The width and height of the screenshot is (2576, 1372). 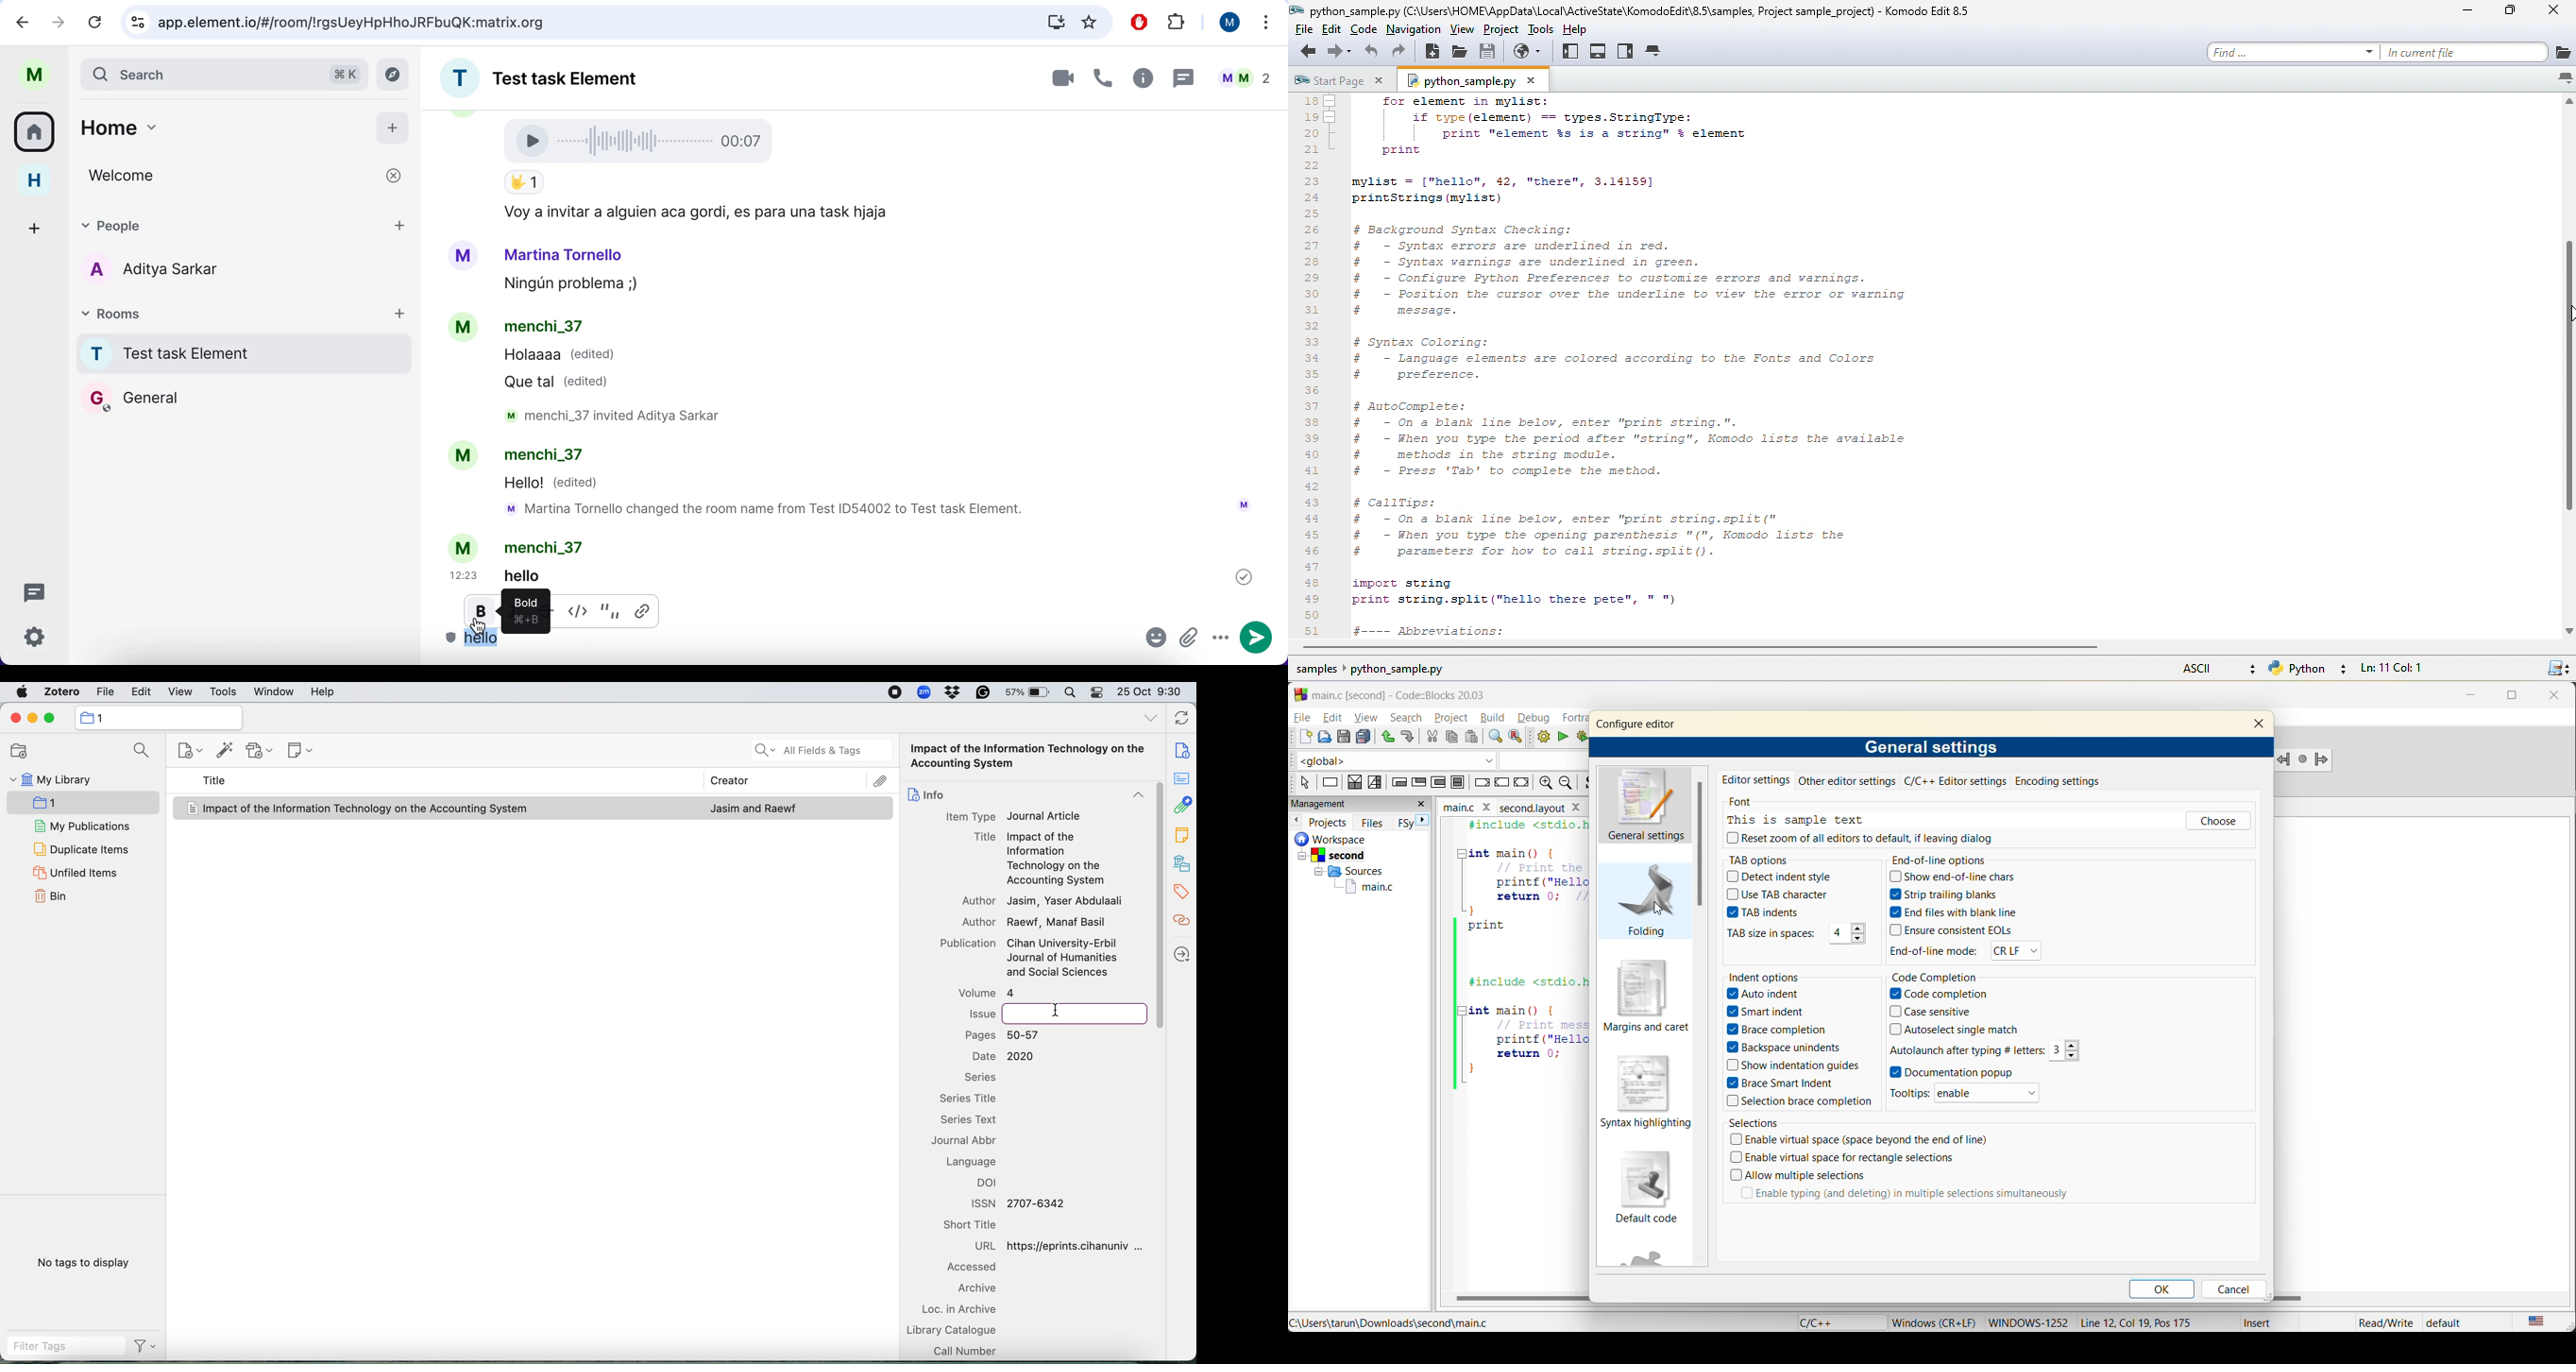 What do you see at coordinates (1134, 796) in the screenshot?
I see `collapse` at bounding box center [1134, 796].